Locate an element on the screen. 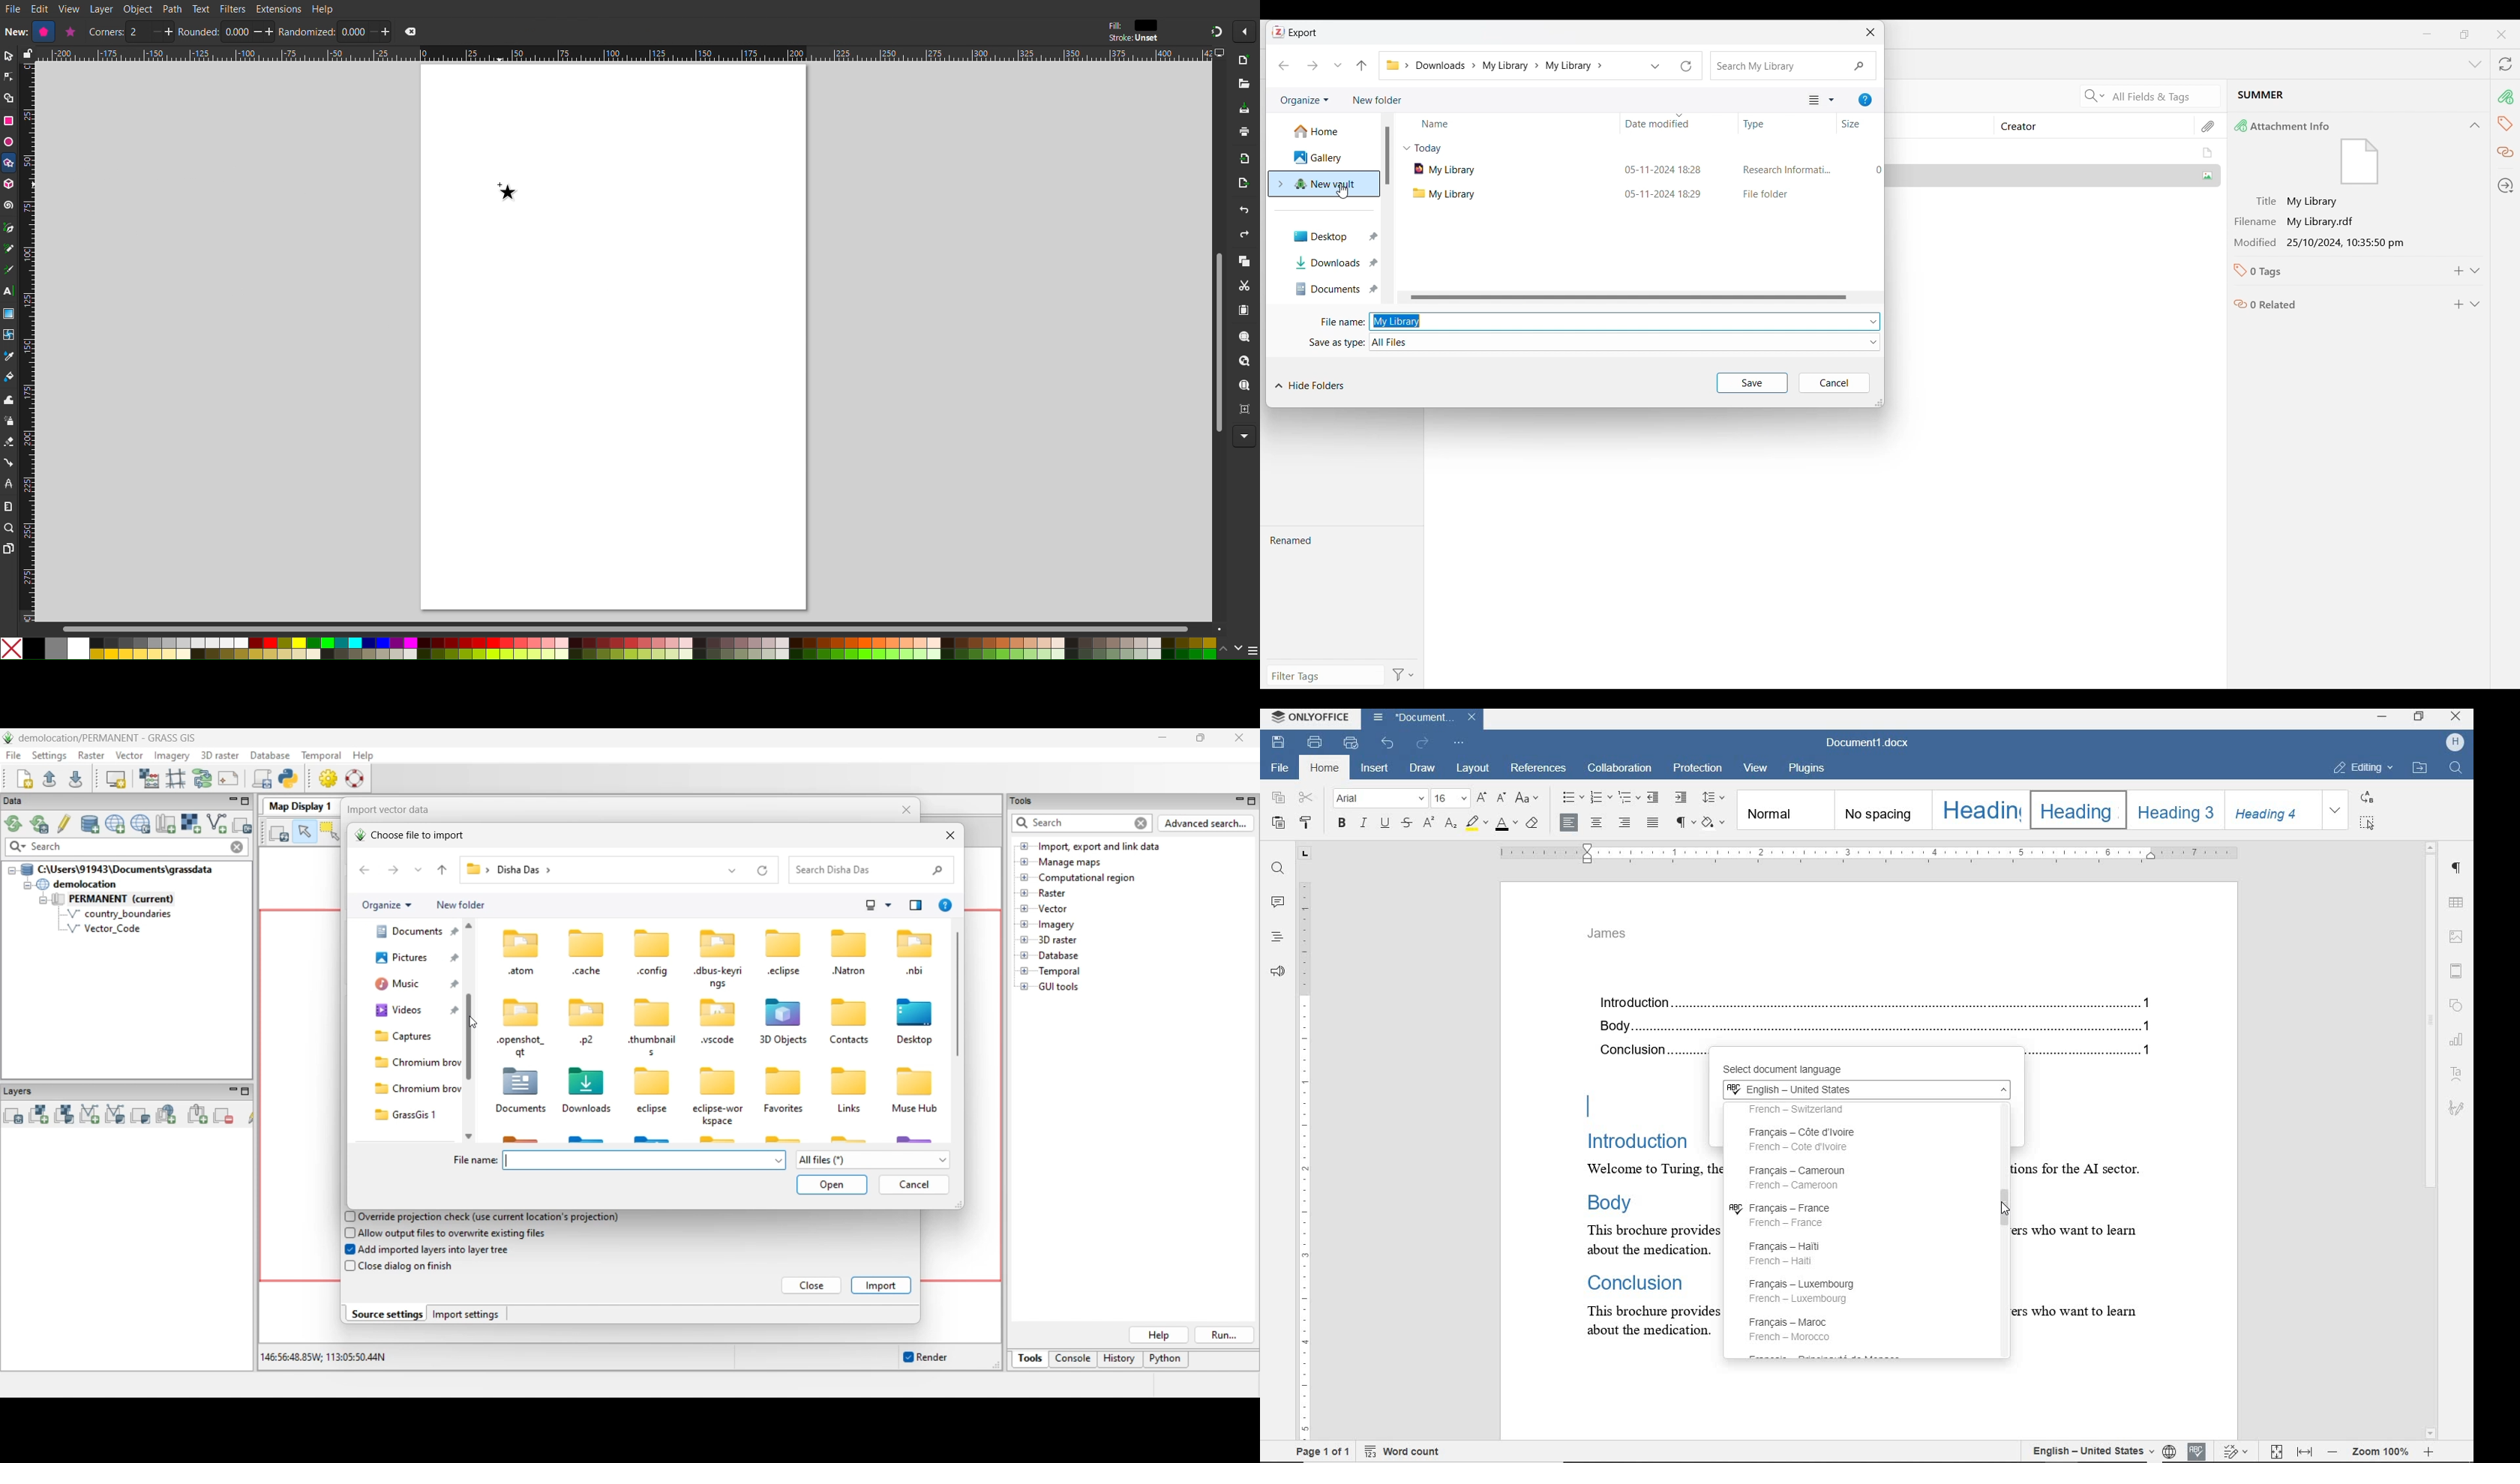  Save is located at coordinates (1244, 109).